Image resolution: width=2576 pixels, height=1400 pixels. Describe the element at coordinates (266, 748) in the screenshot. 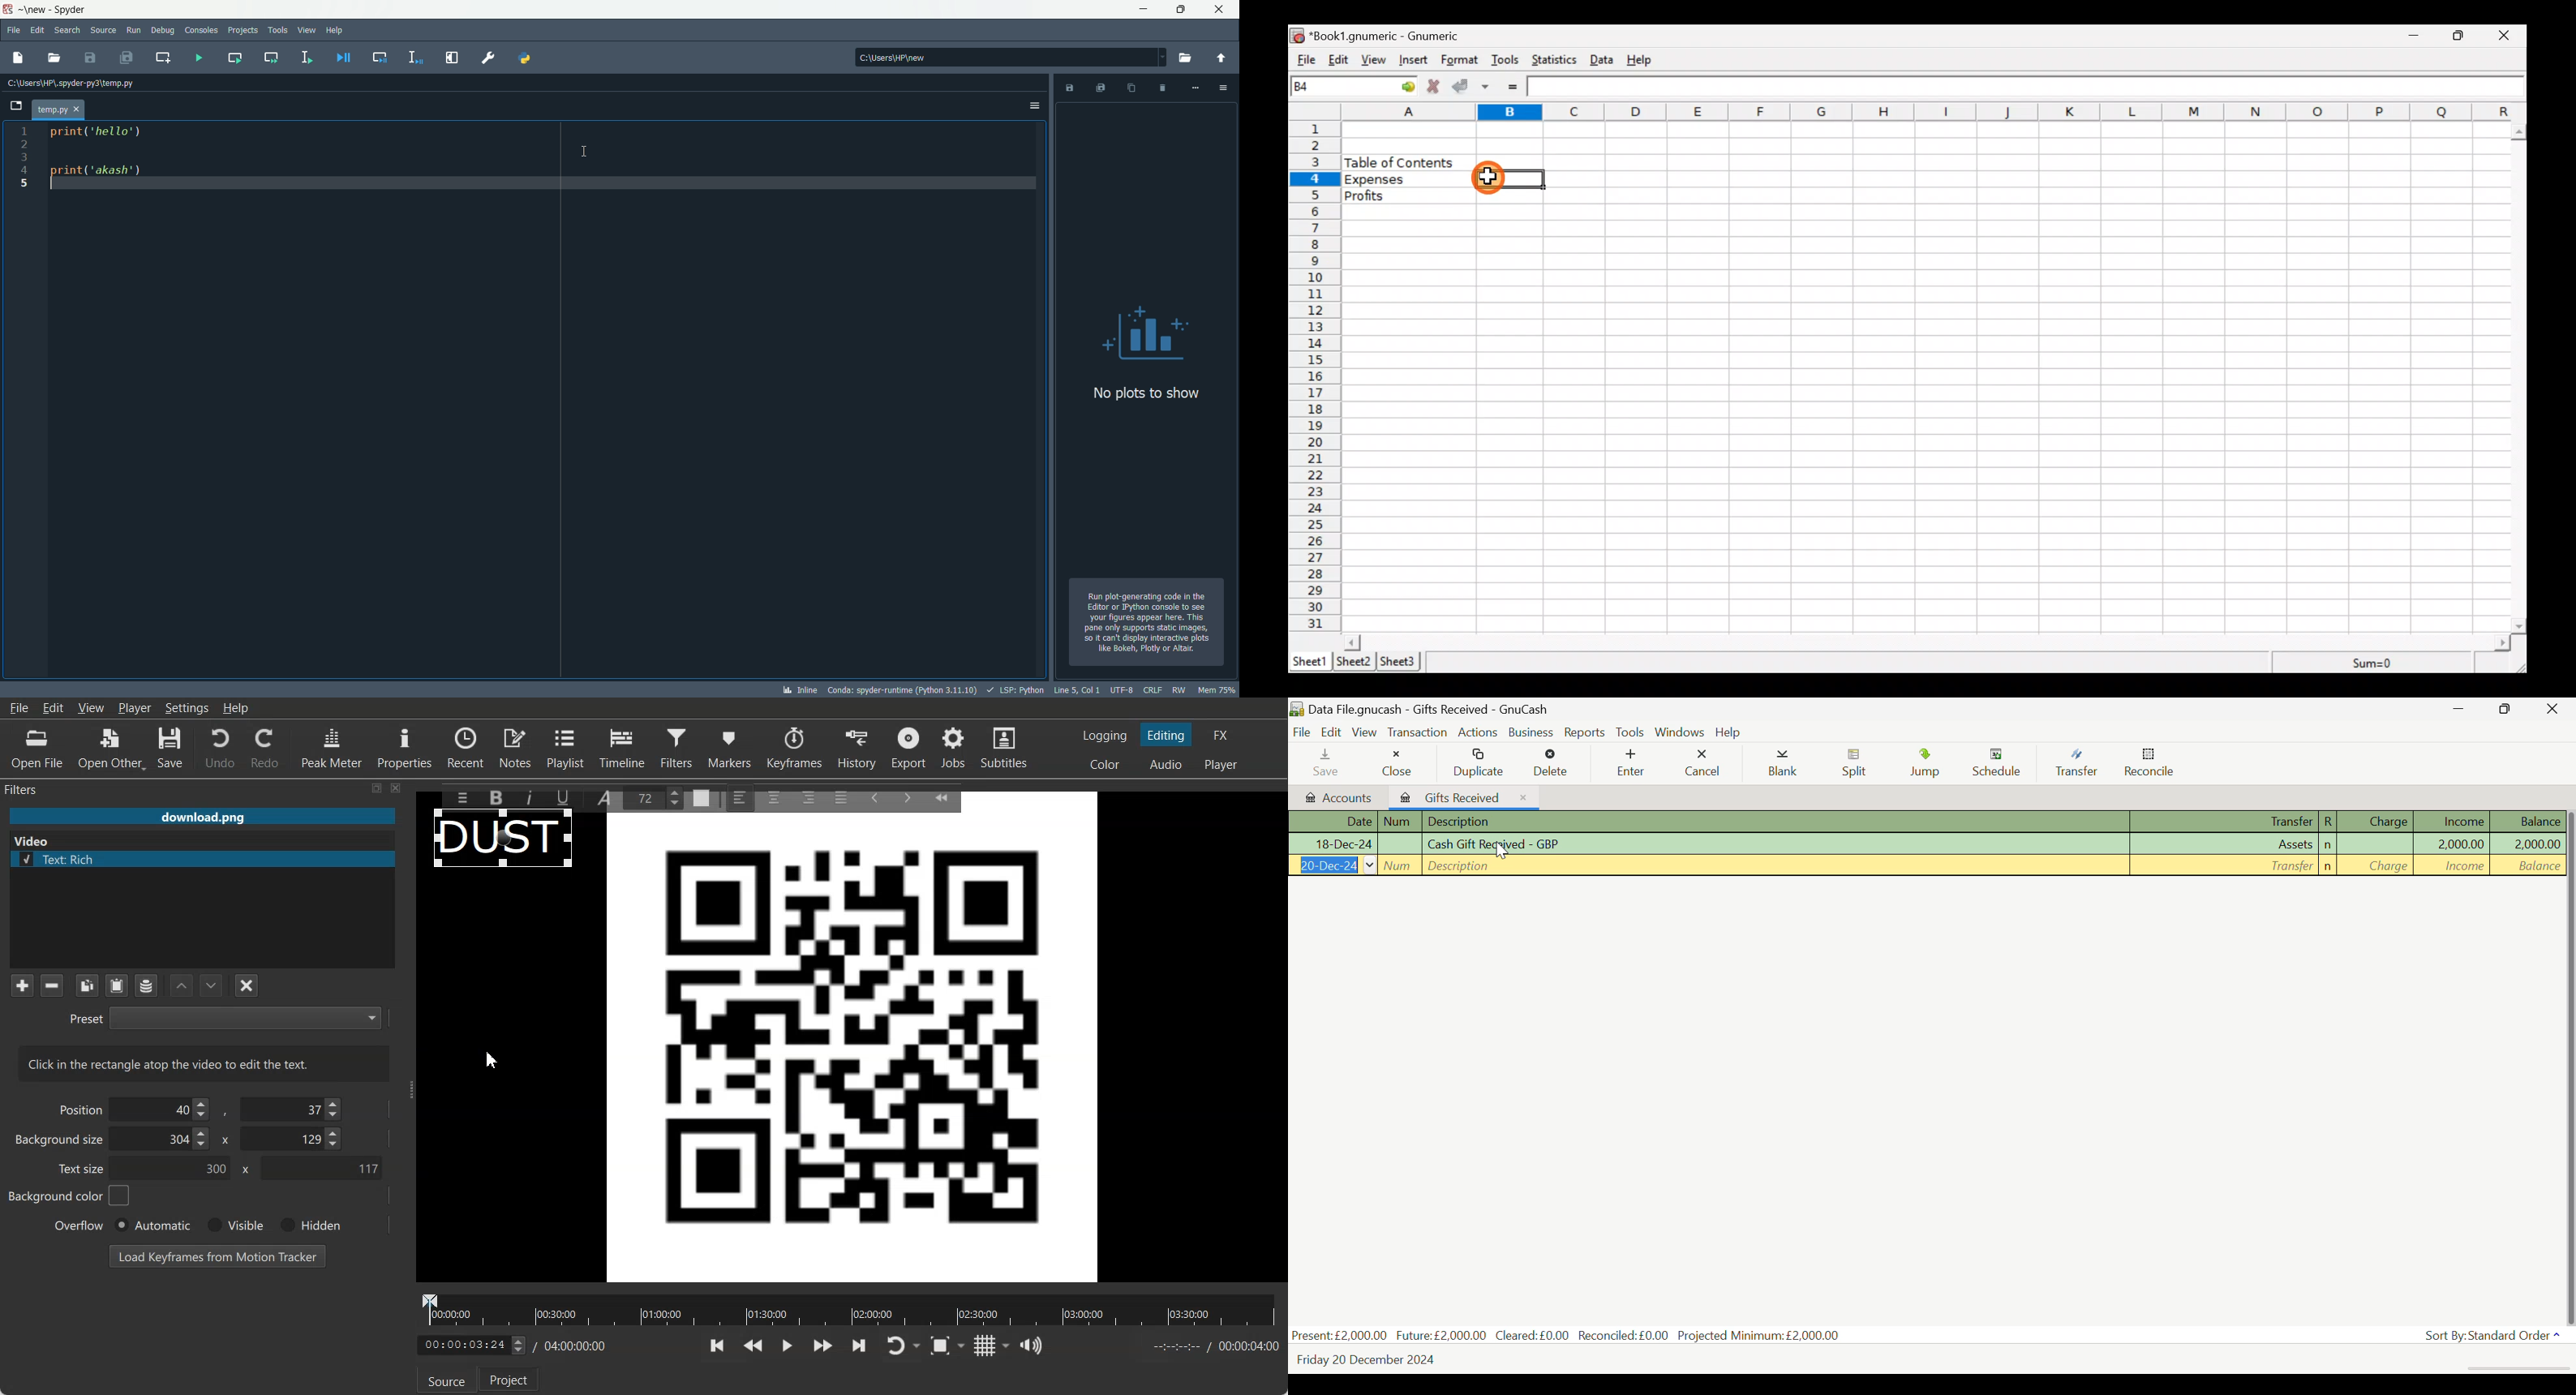

I see `Redo` at that location.